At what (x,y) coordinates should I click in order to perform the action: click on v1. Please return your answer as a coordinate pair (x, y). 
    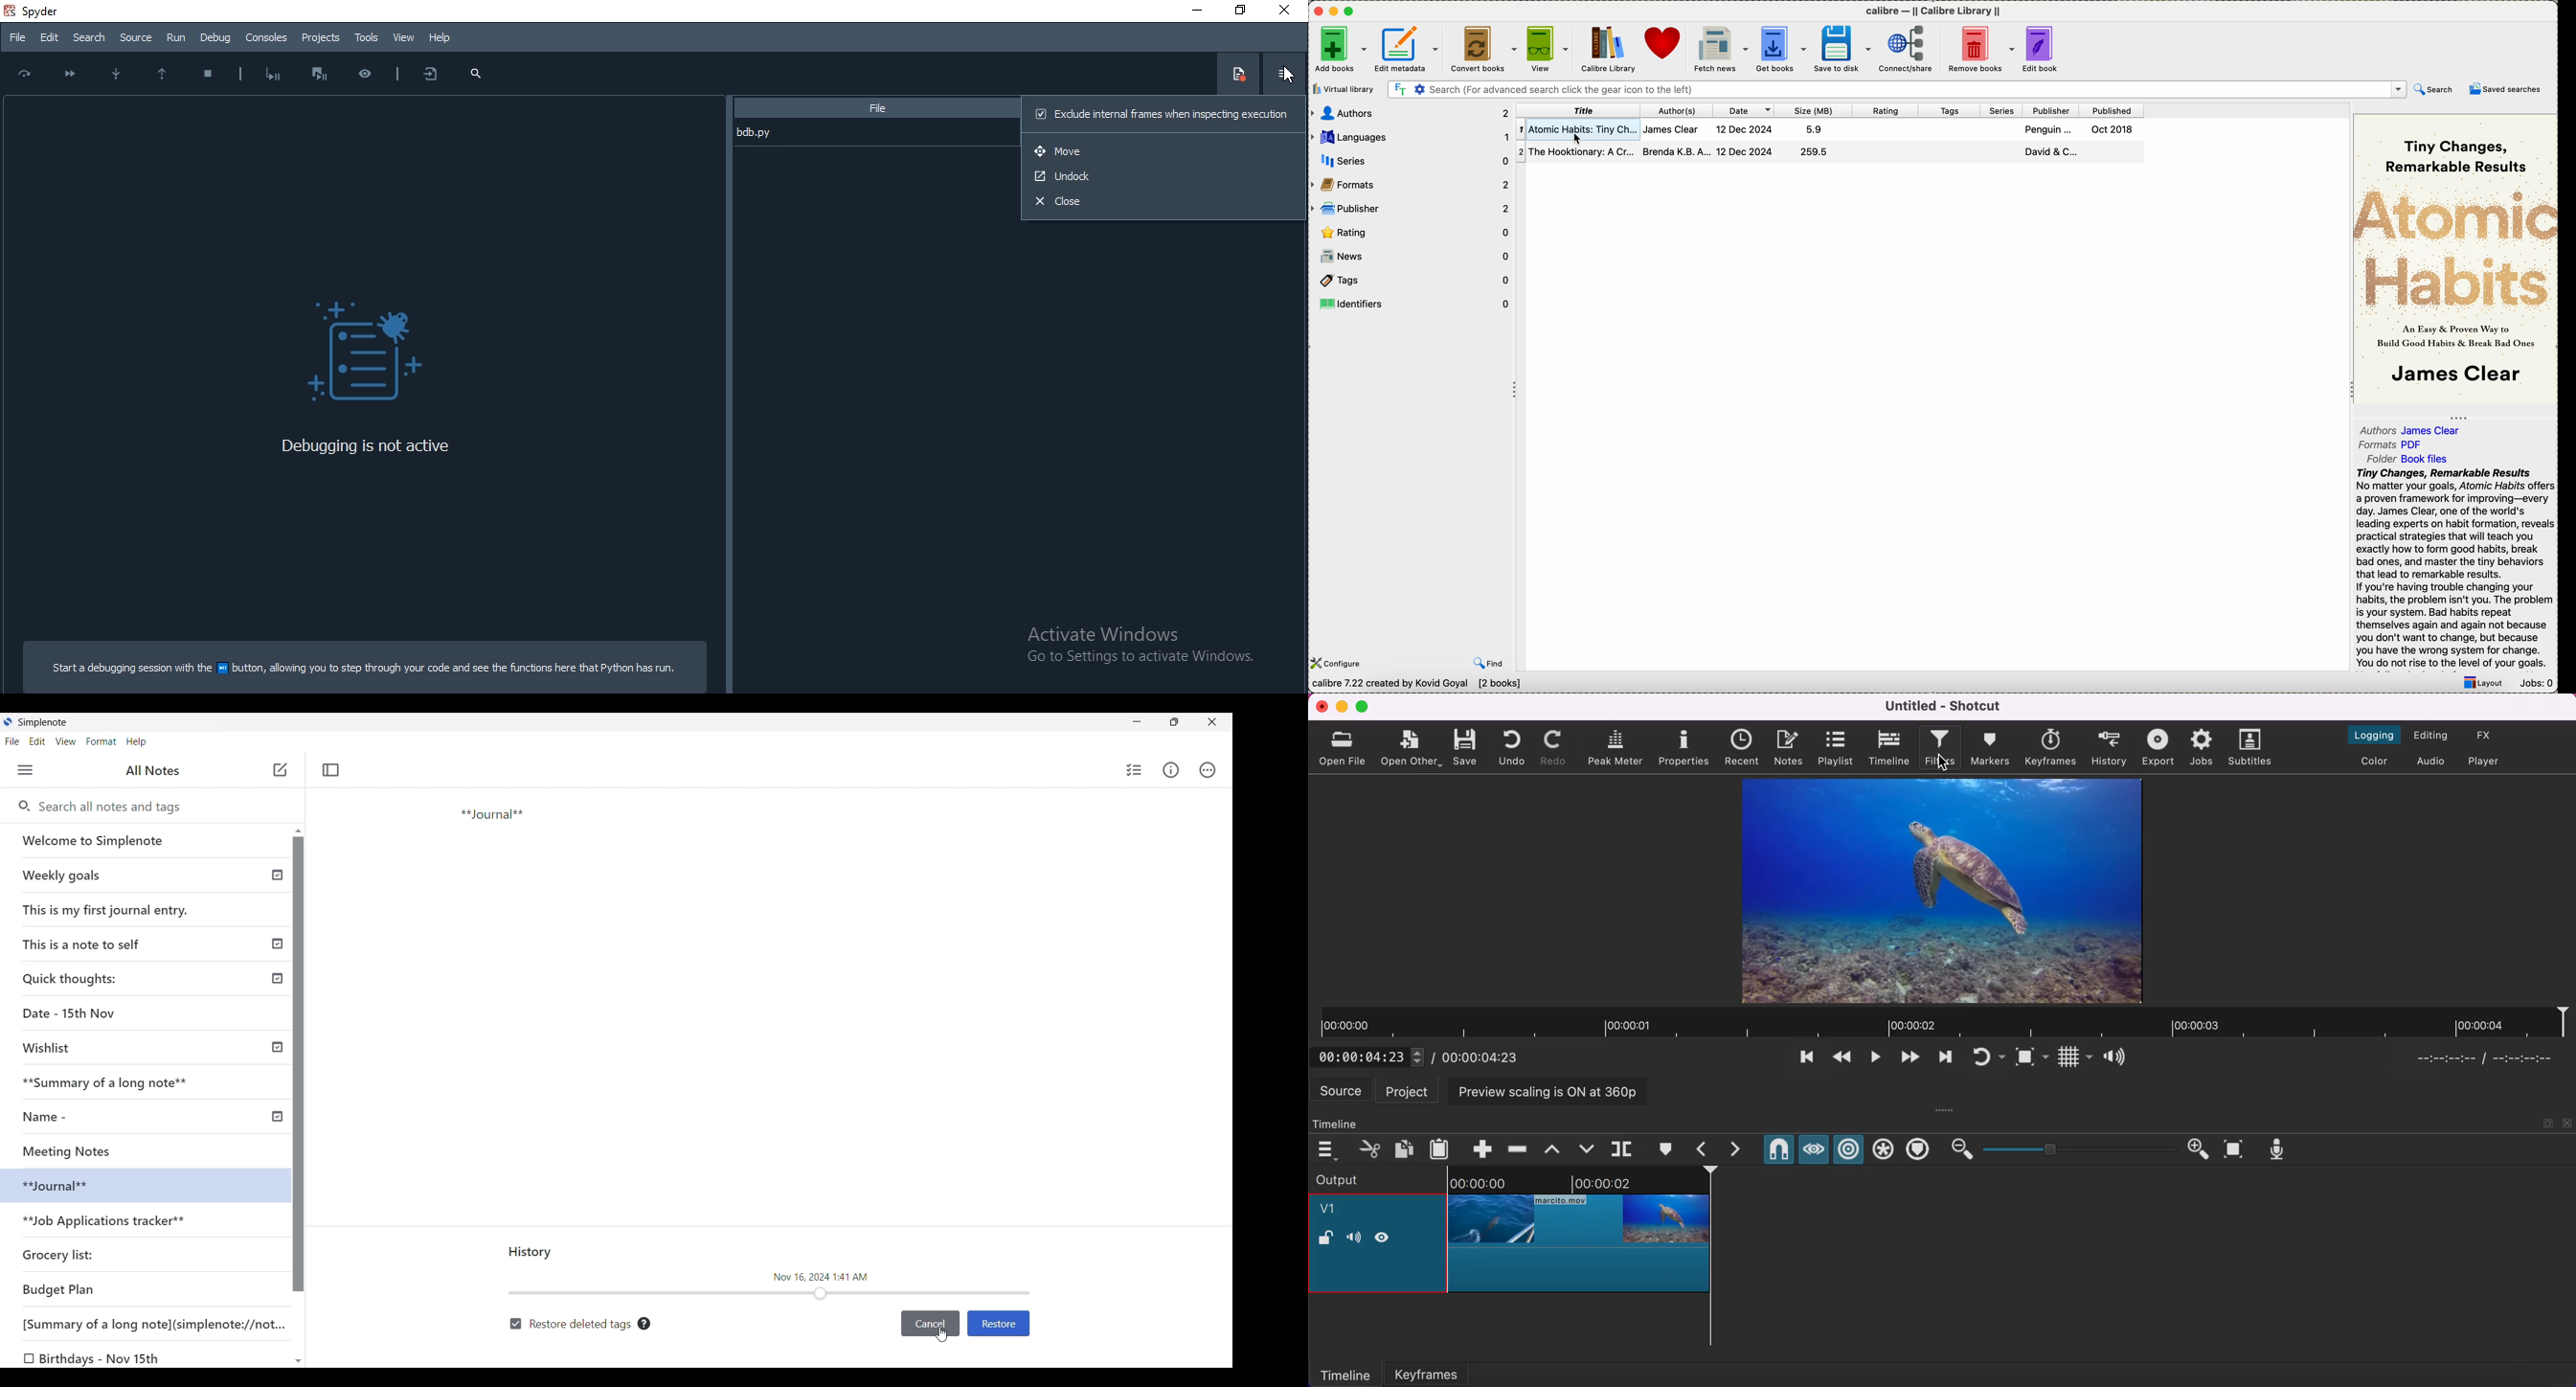
    Looking at the image, I should click on (1333, 1210).